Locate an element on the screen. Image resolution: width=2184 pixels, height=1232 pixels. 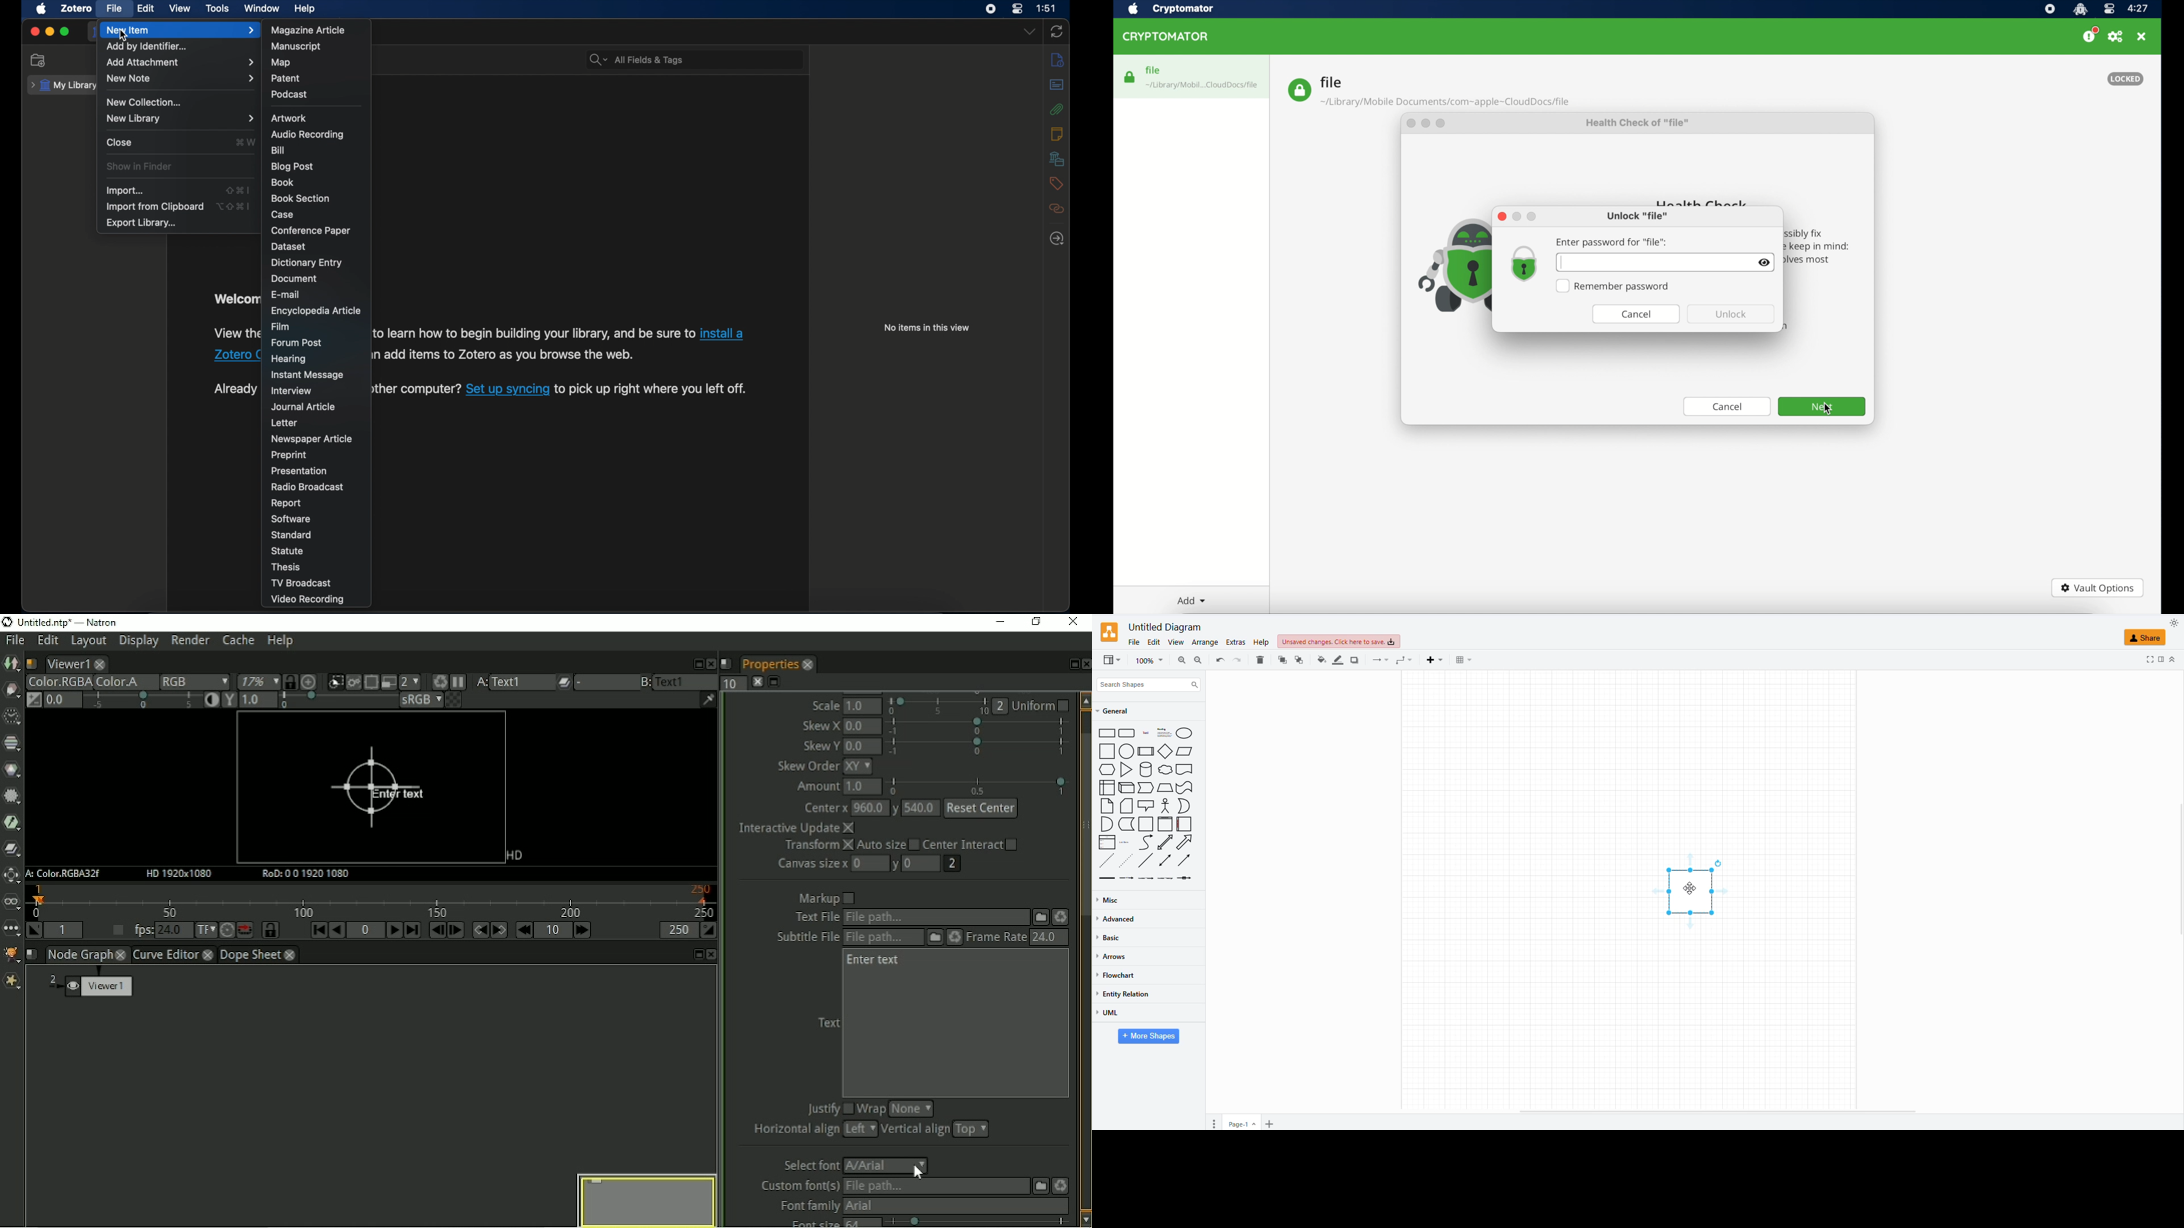
undo is located at coordinates (1236, 659).